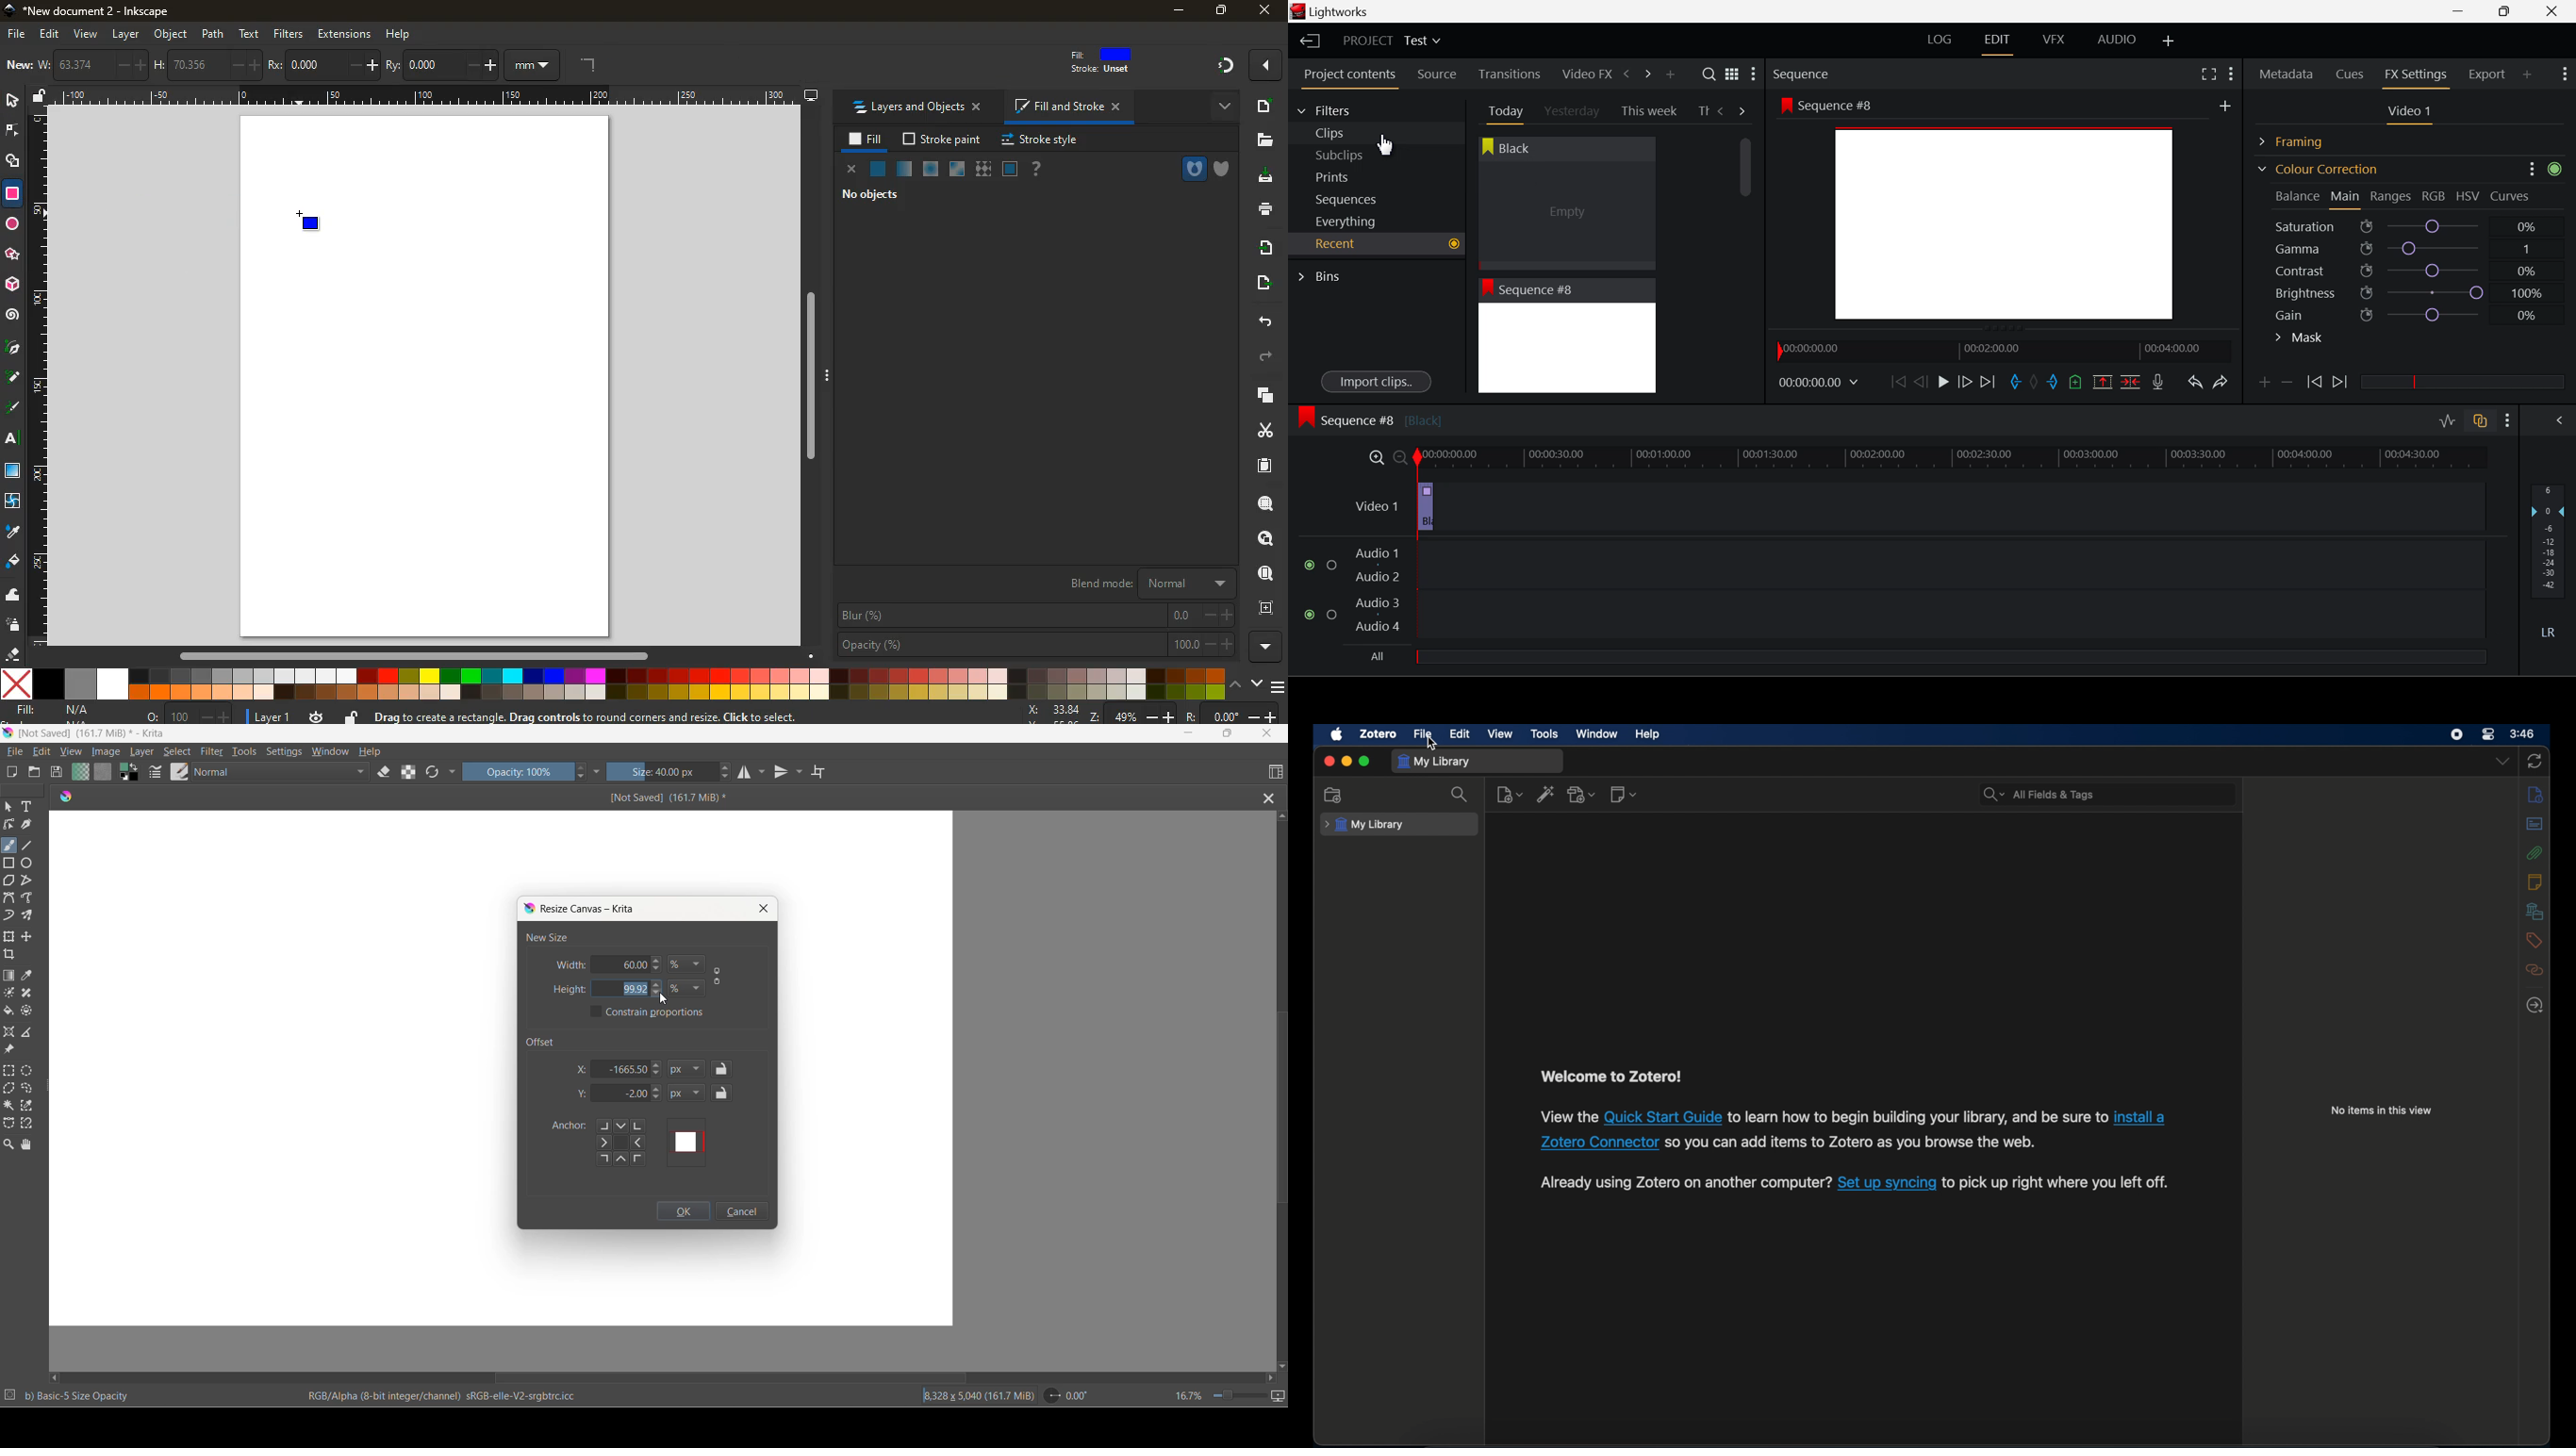  I want to click on more, so click(1268, 645).